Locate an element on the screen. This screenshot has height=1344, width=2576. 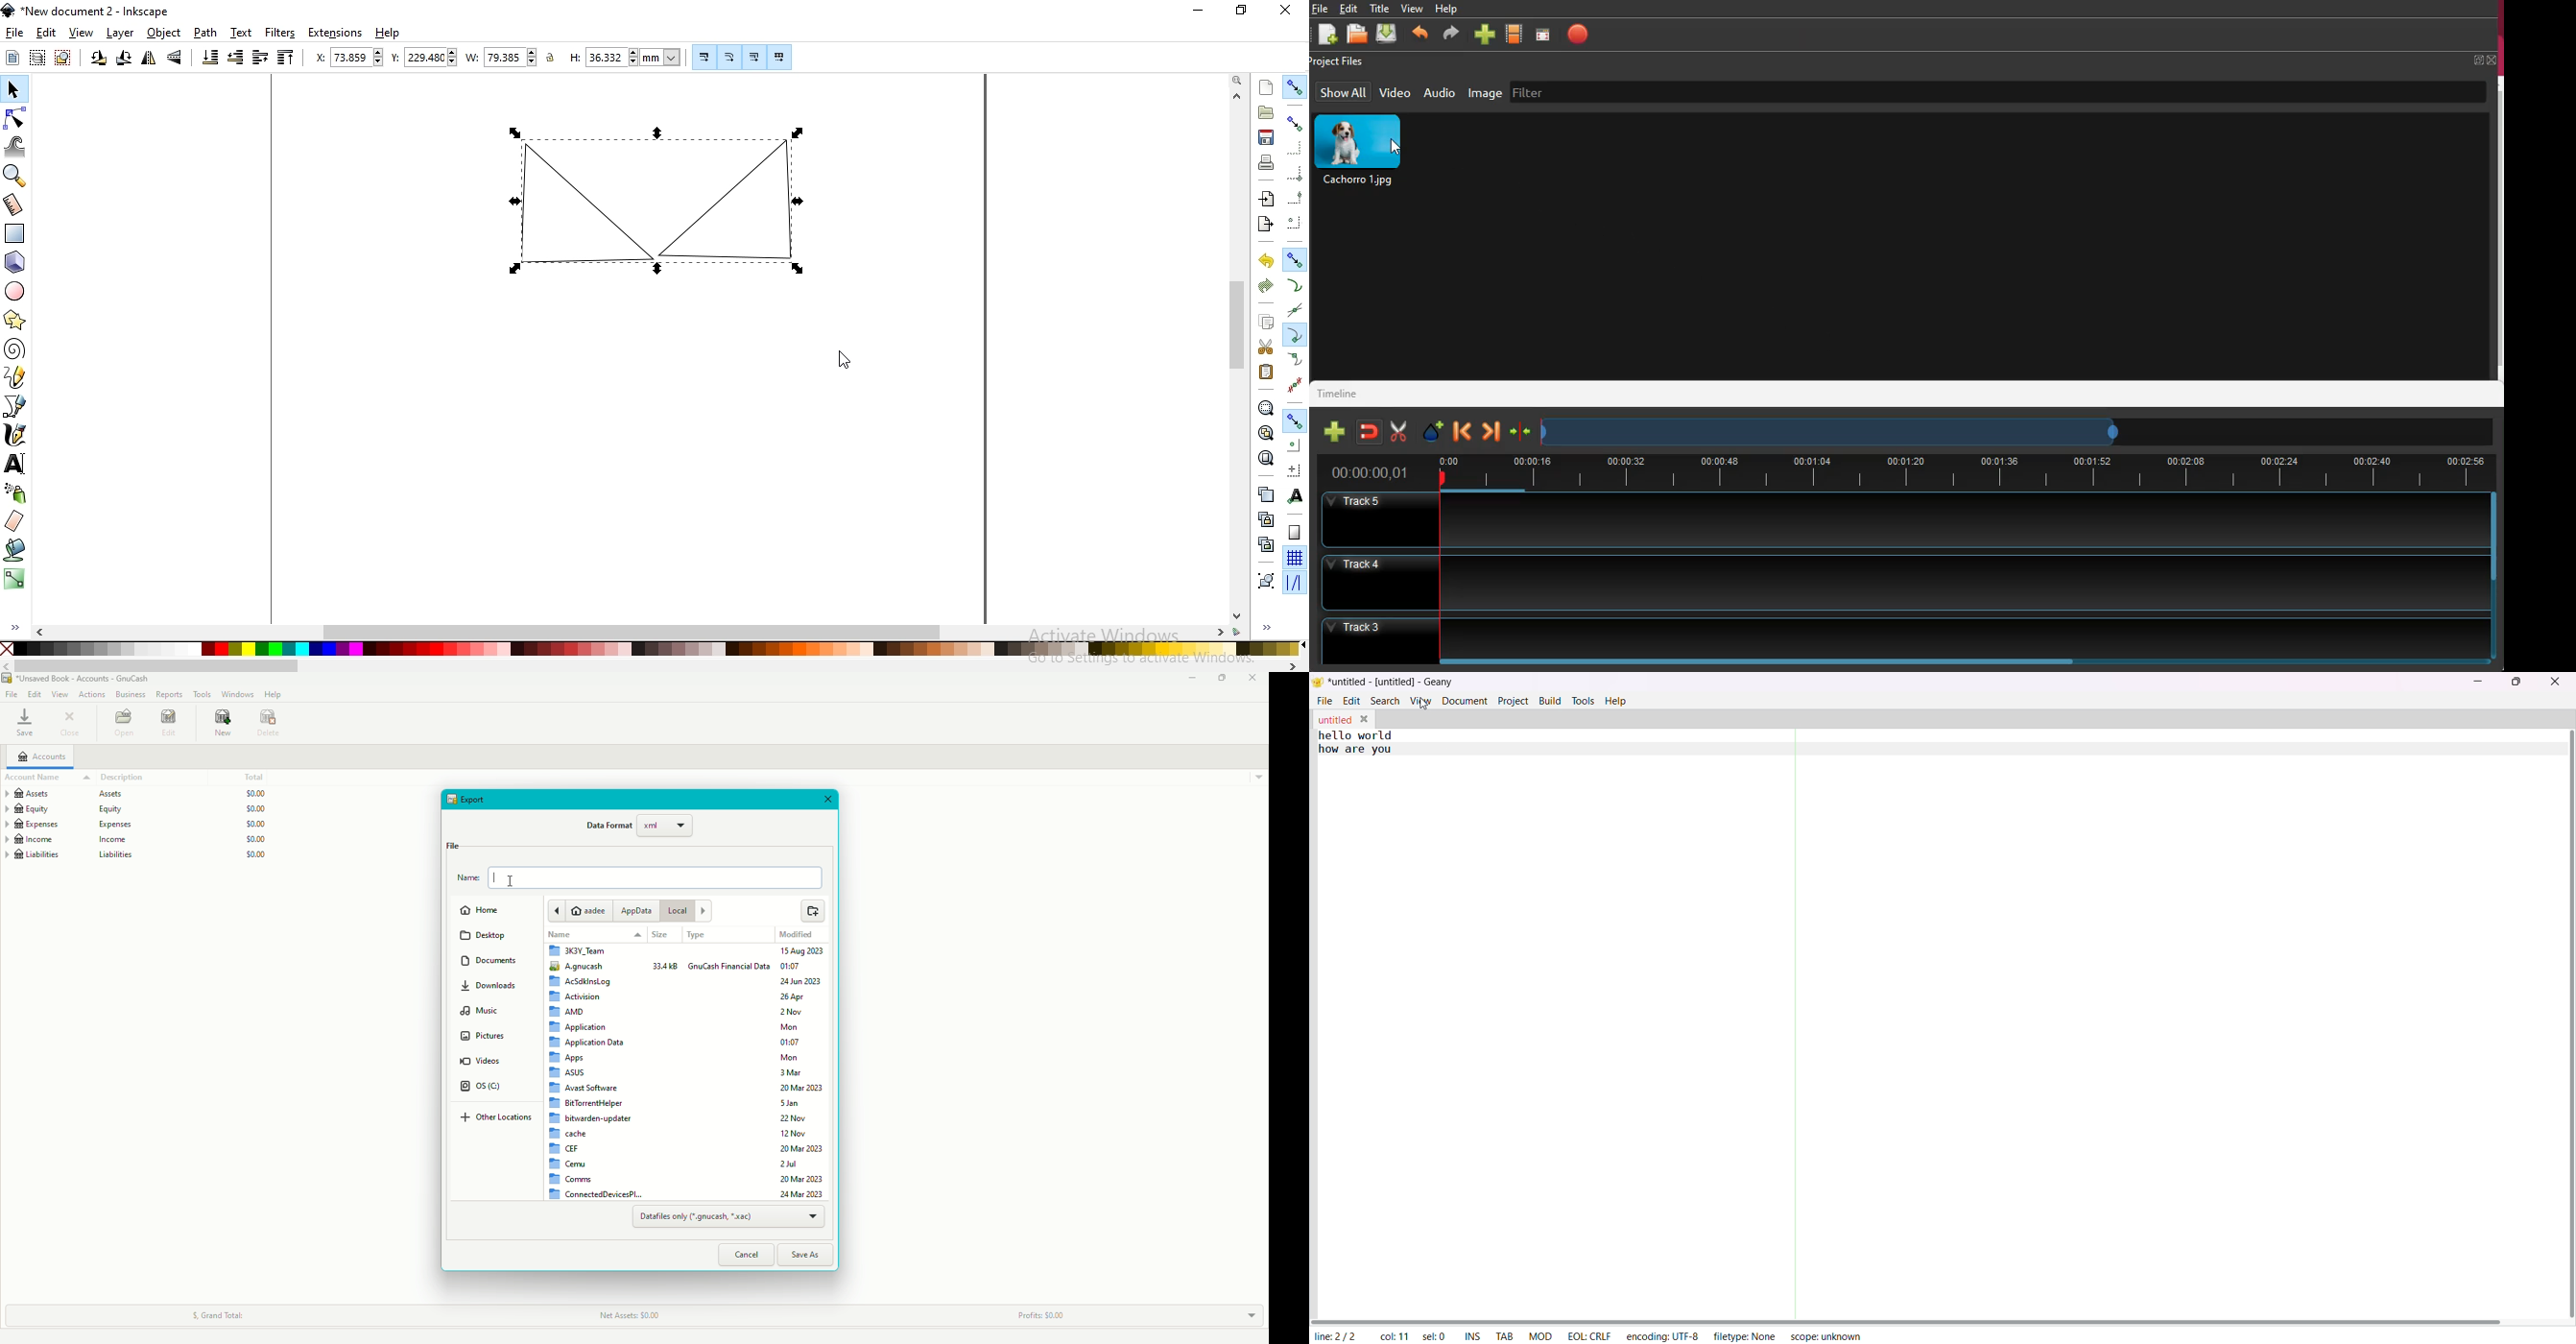
close is located at coordinates (2554, 682).